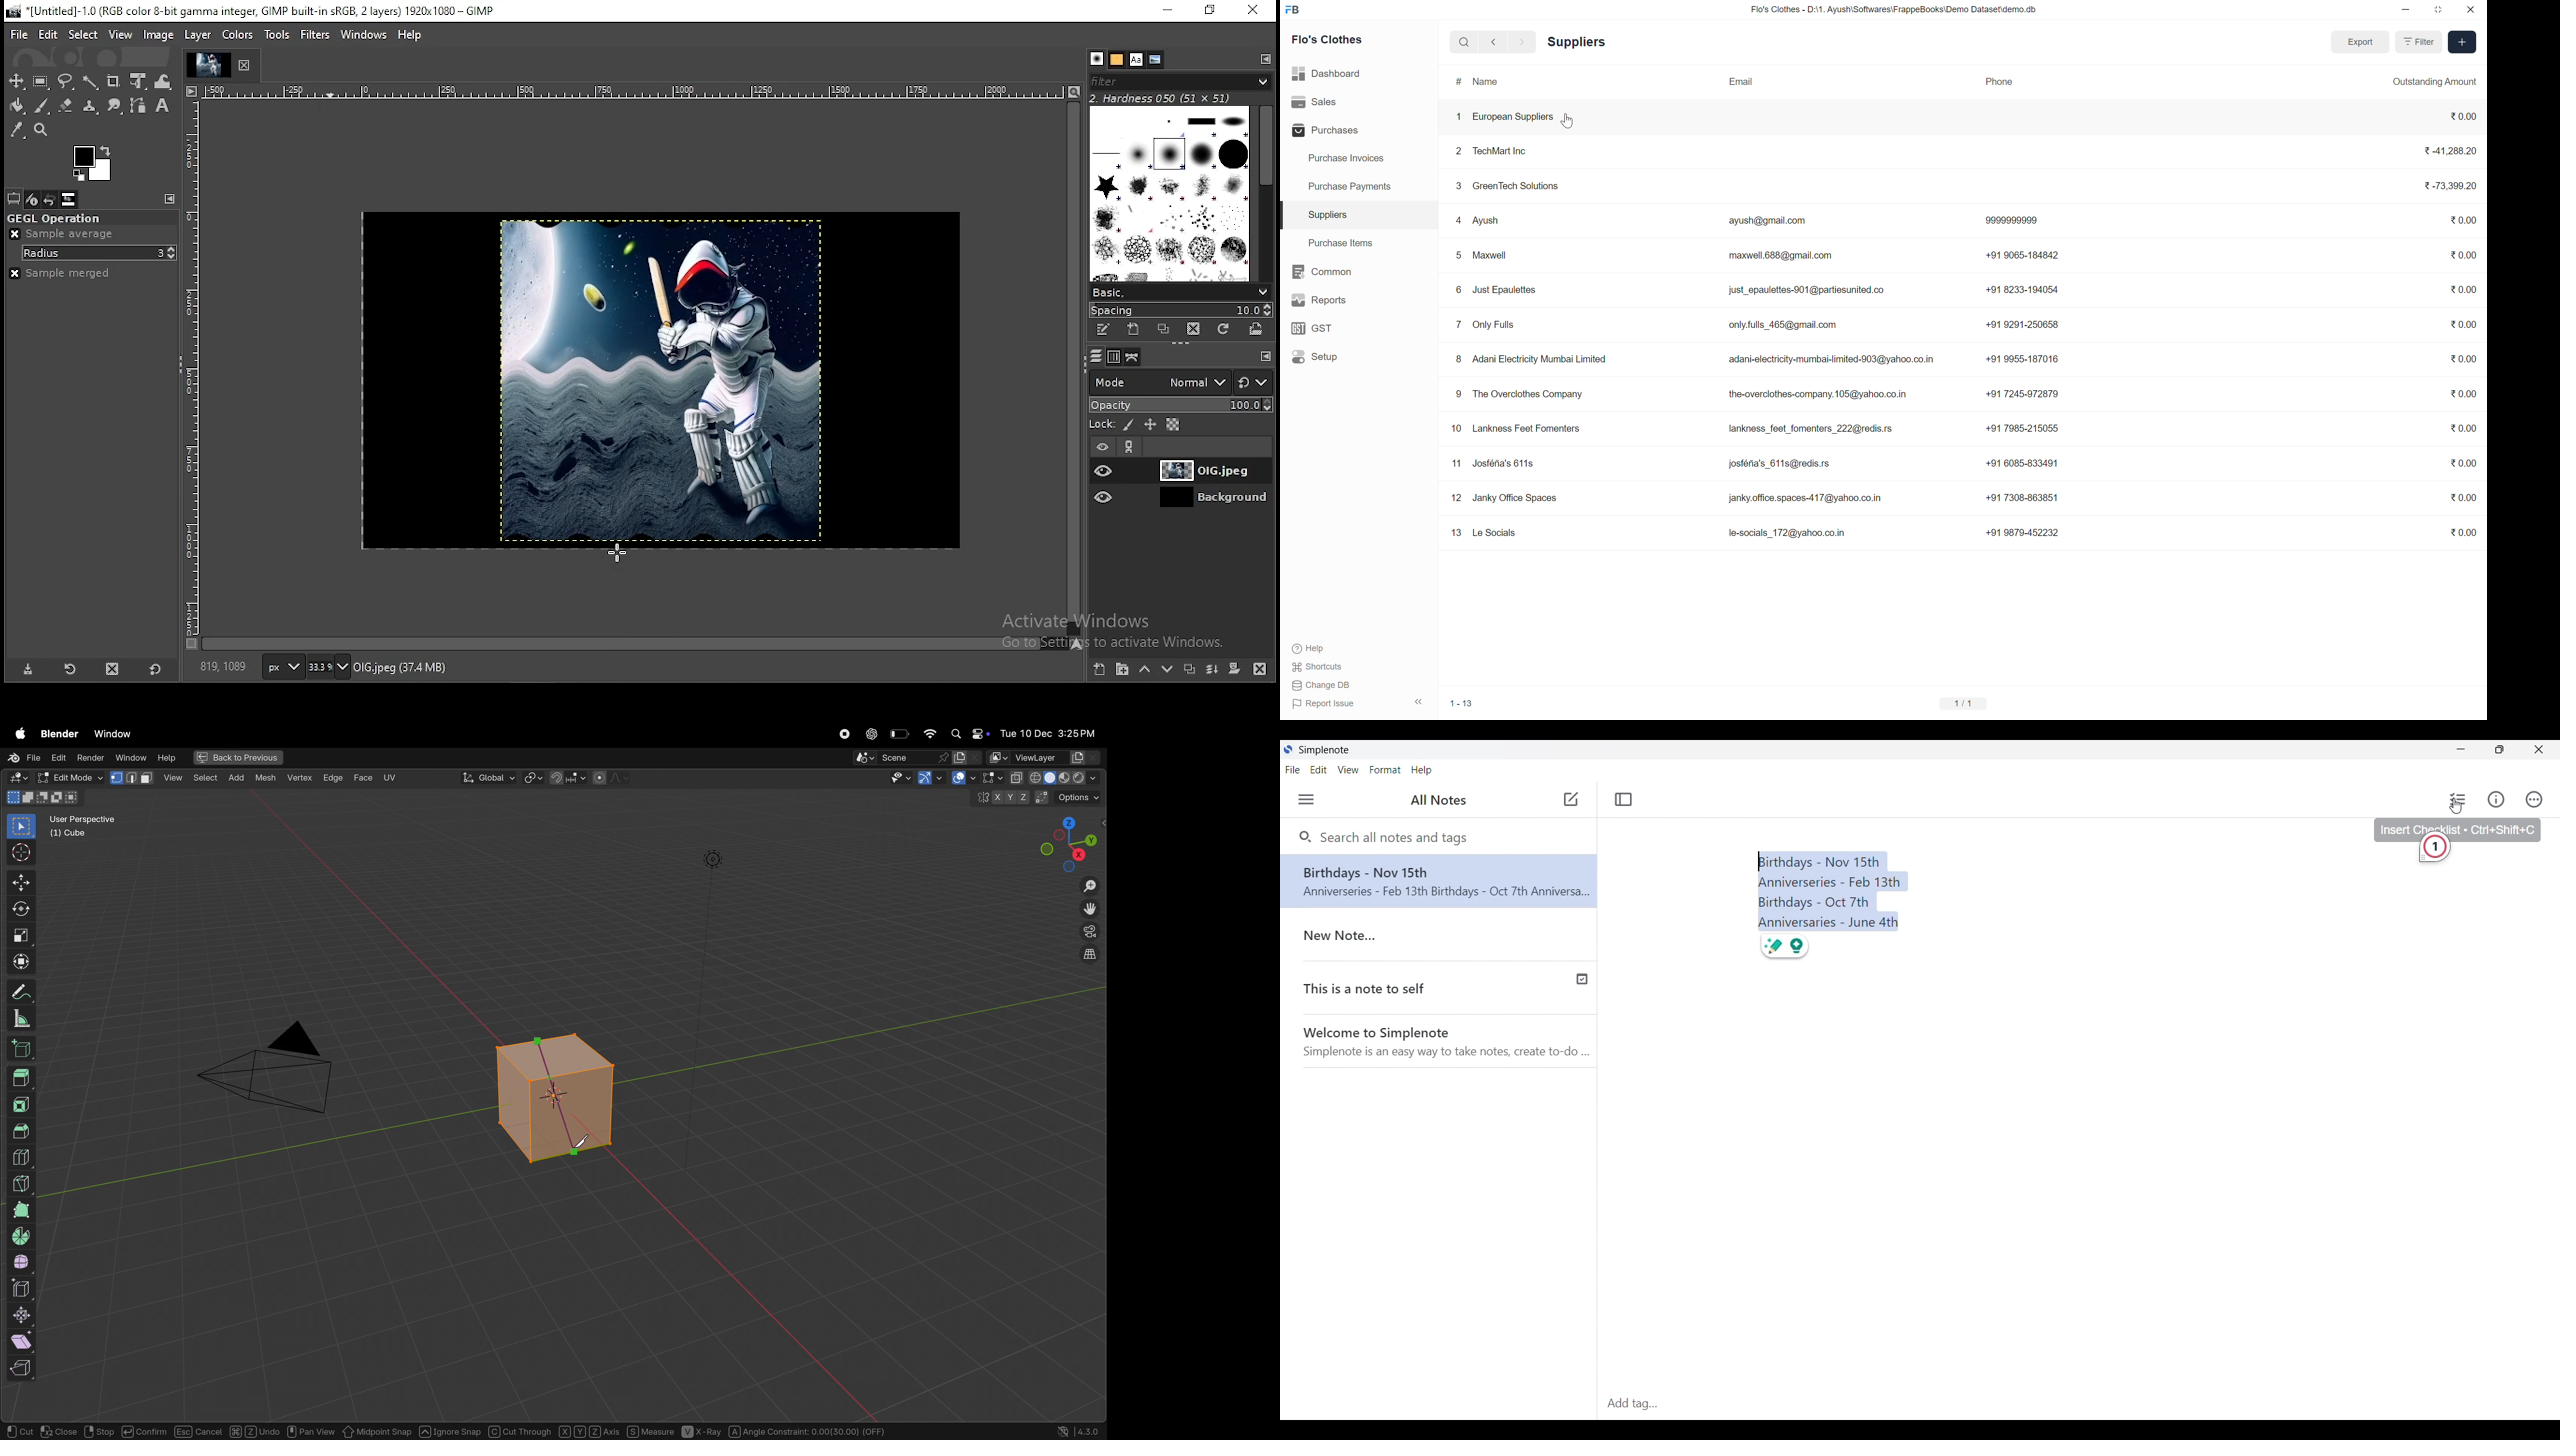 The height and width of the screenshot is (1456, 2576). I want to click on Setup, so click(1319, 358).